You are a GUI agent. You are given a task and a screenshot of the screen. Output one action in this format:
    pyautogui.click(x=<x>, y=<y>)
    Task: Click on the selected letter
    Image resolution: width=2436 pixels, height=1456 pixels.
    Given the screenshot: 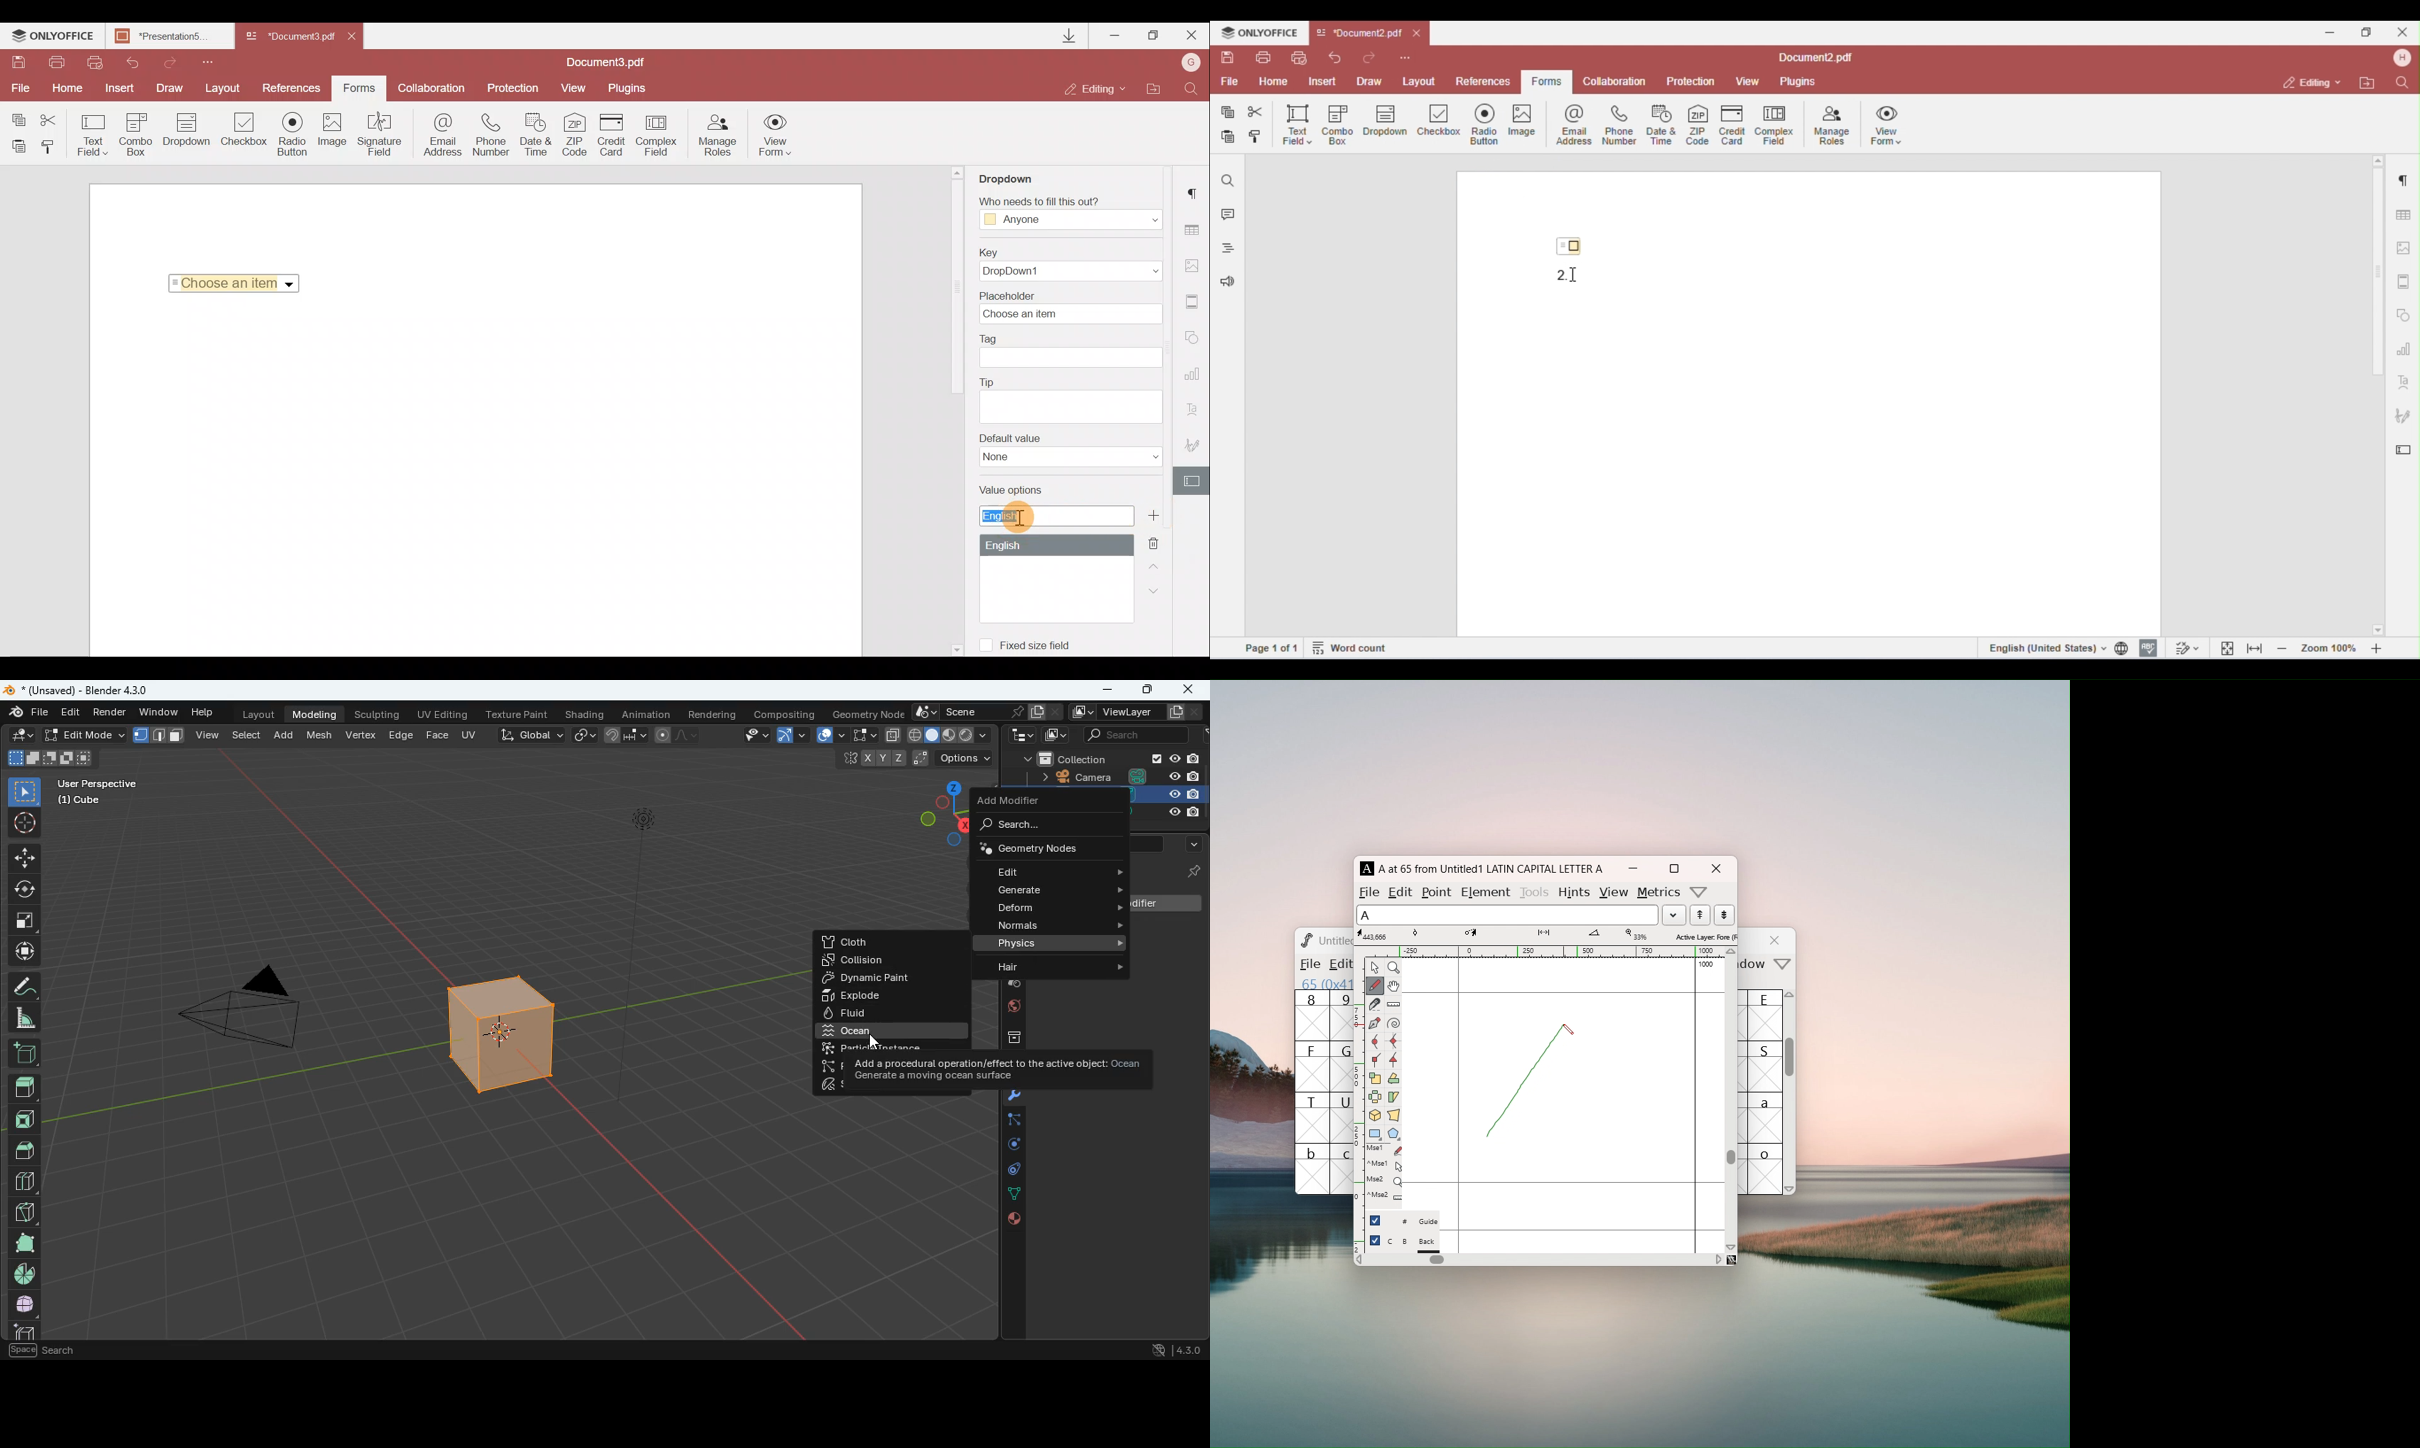 What is the action you would take?
    pyautogui.click(x=1507, y=914)
    